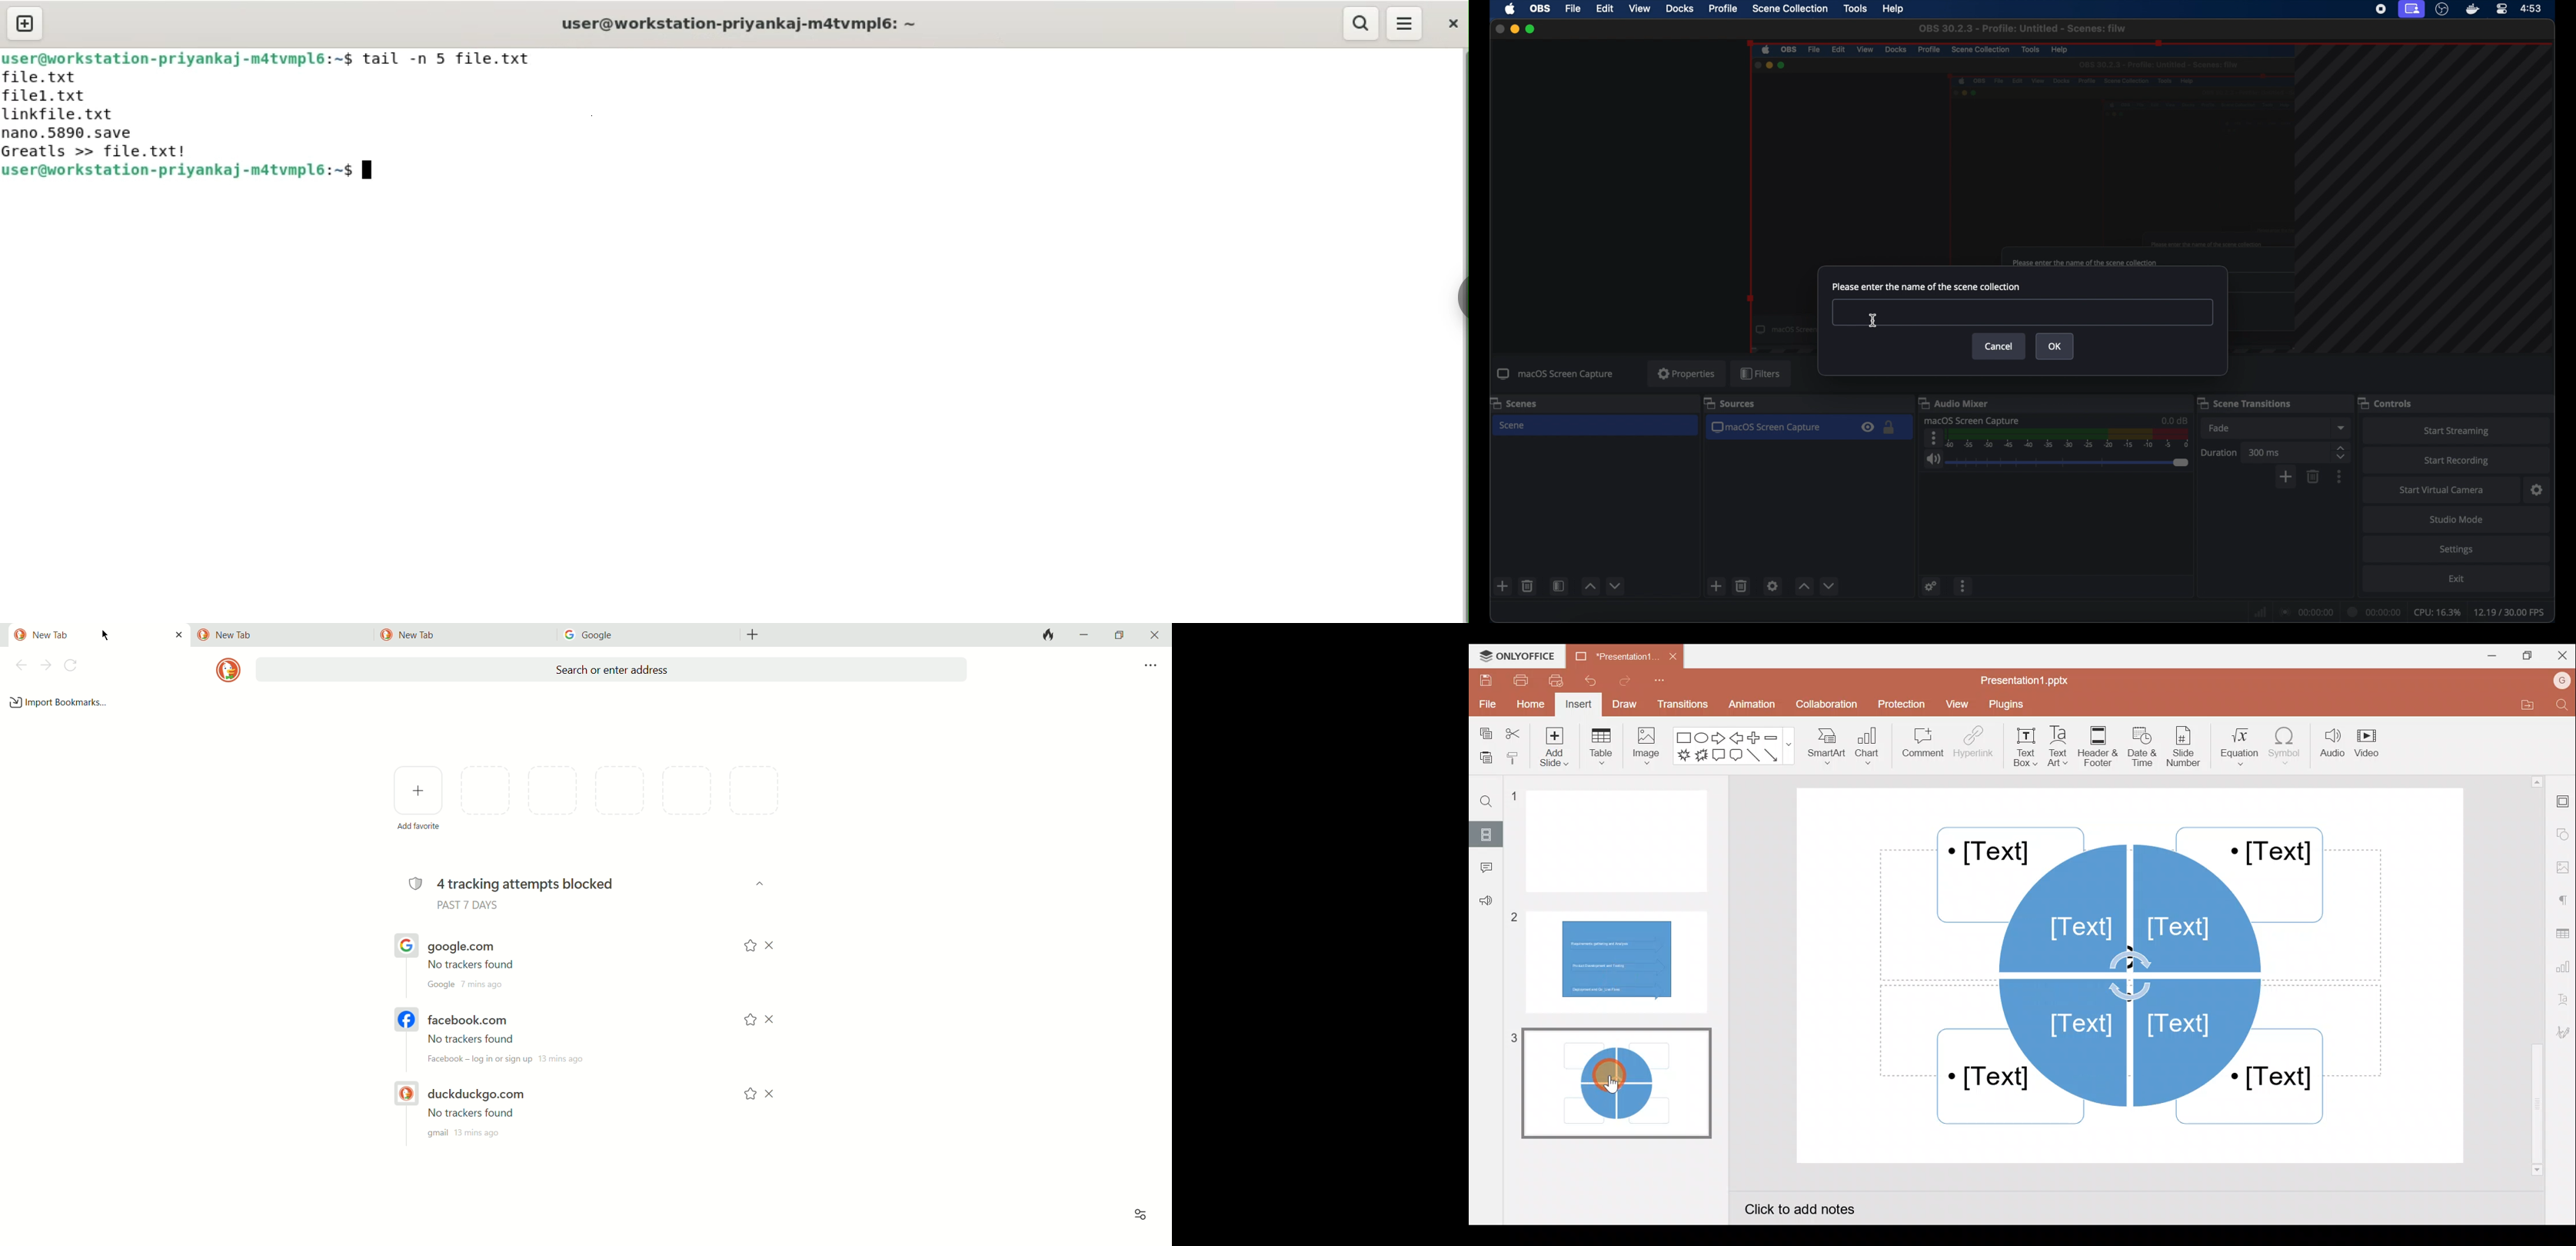 The width and height of the screenshot is (2576, 1260). What do you see at coordinates (650, 636) in the screenshot?
I see `tab3` at bounding box center [650, 636].